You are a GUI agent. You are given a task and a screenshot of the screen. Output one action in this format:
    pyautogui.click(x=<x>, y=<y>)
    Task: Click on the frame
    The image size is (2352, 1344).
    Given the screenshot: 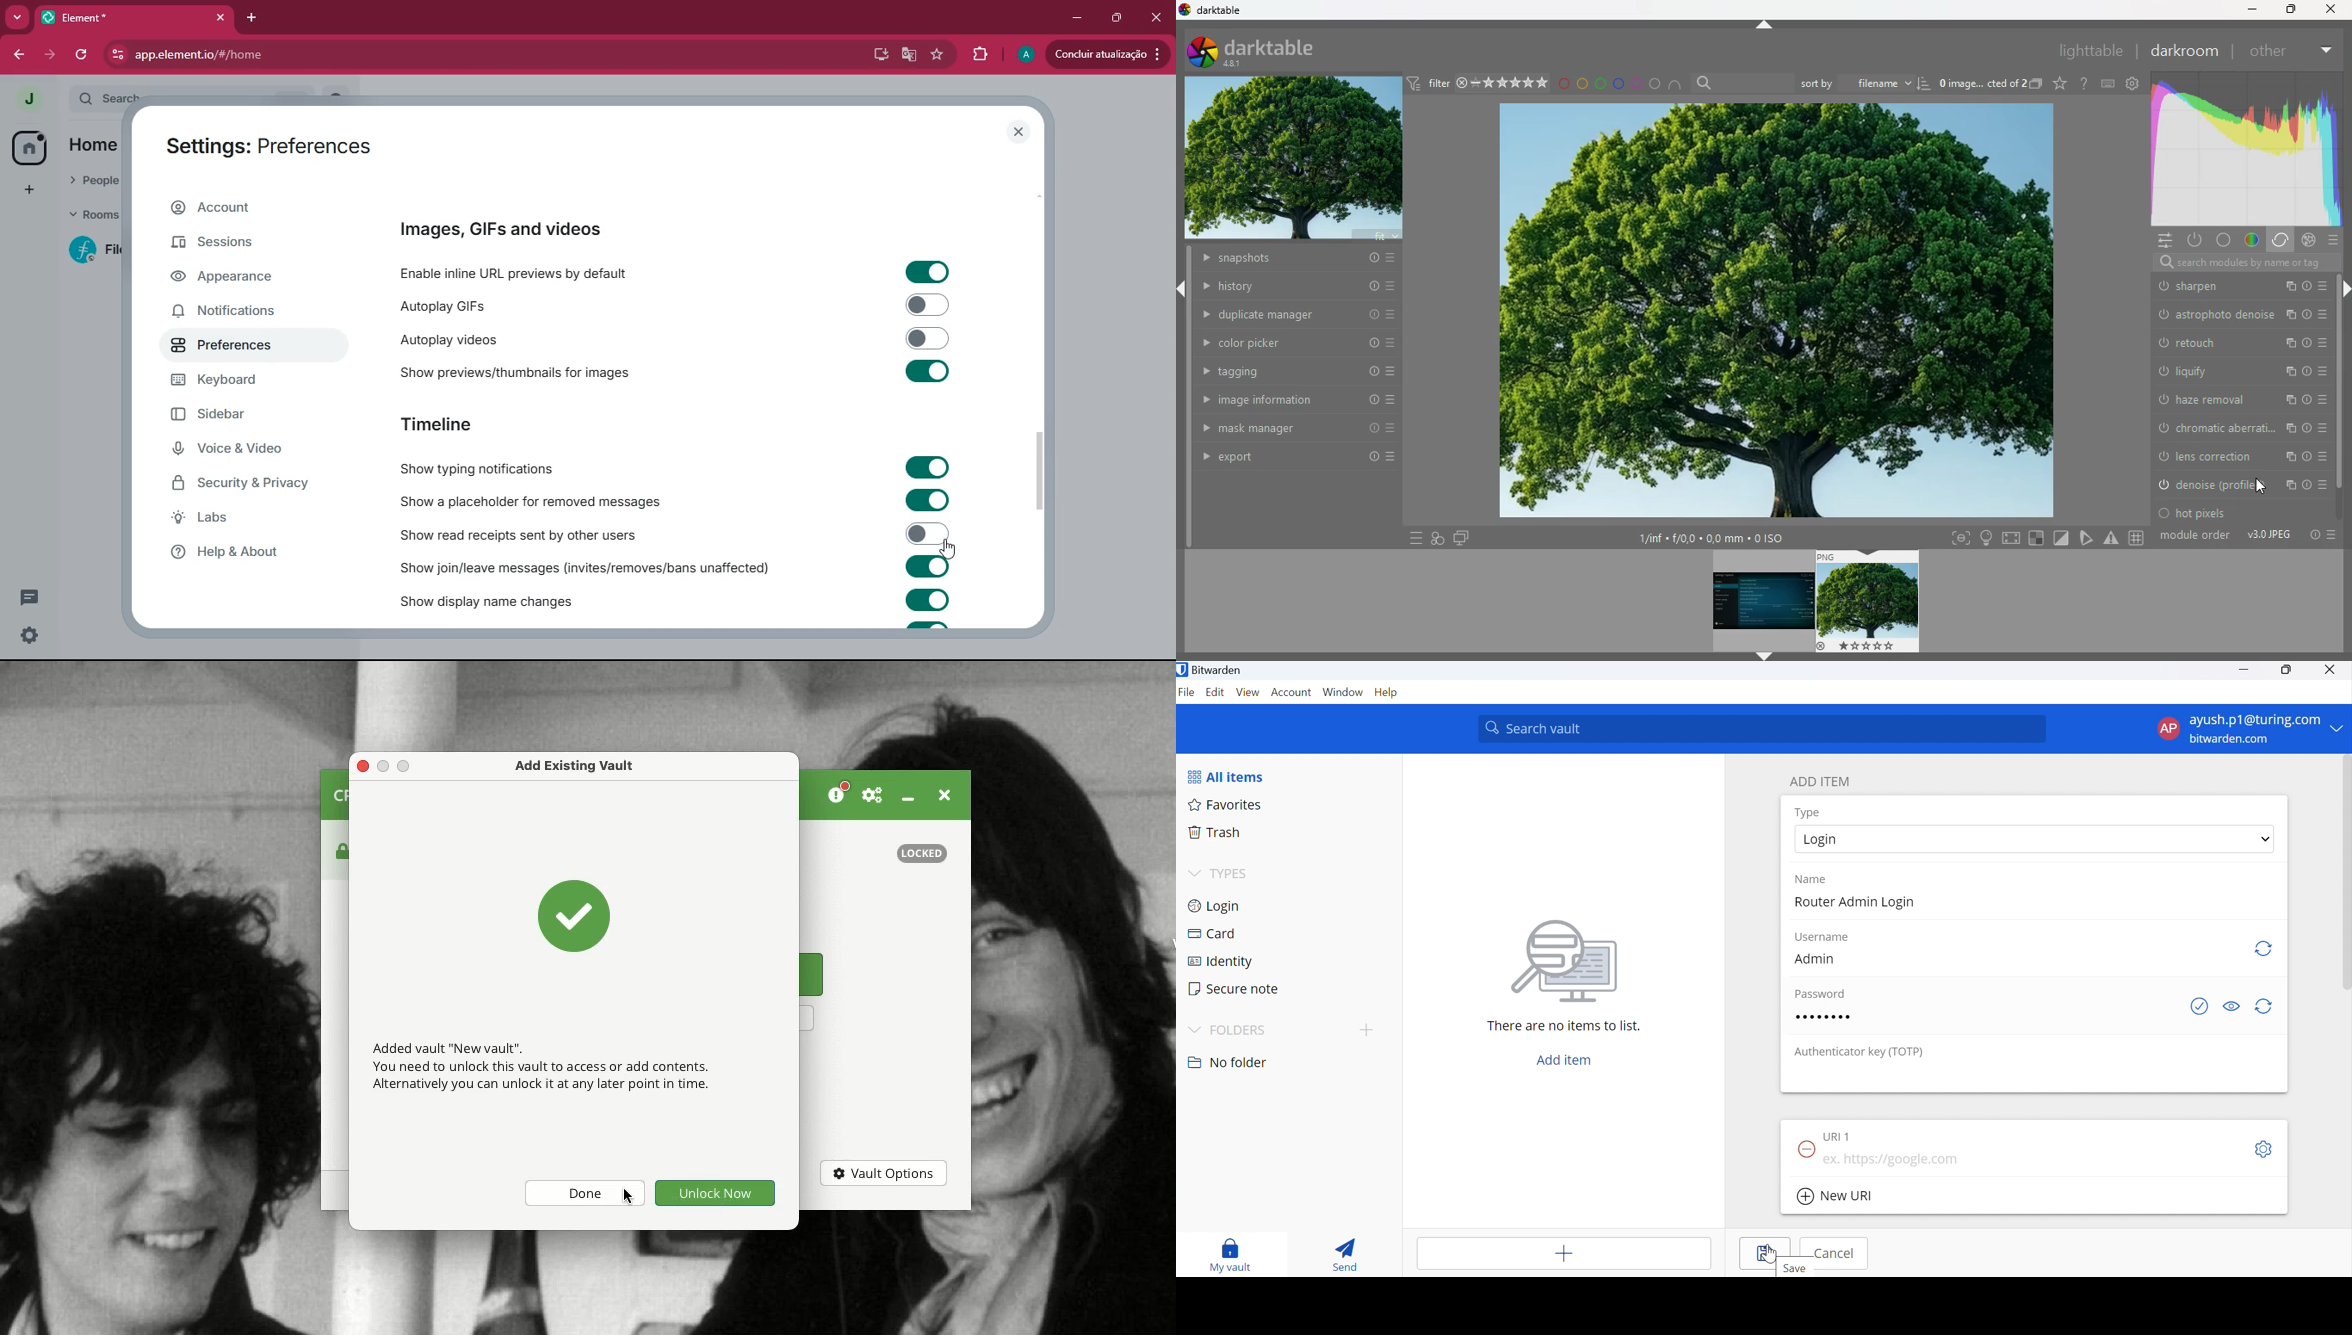 What is the action you would take?
    pyautogui.click(x=1960, y=538)
    